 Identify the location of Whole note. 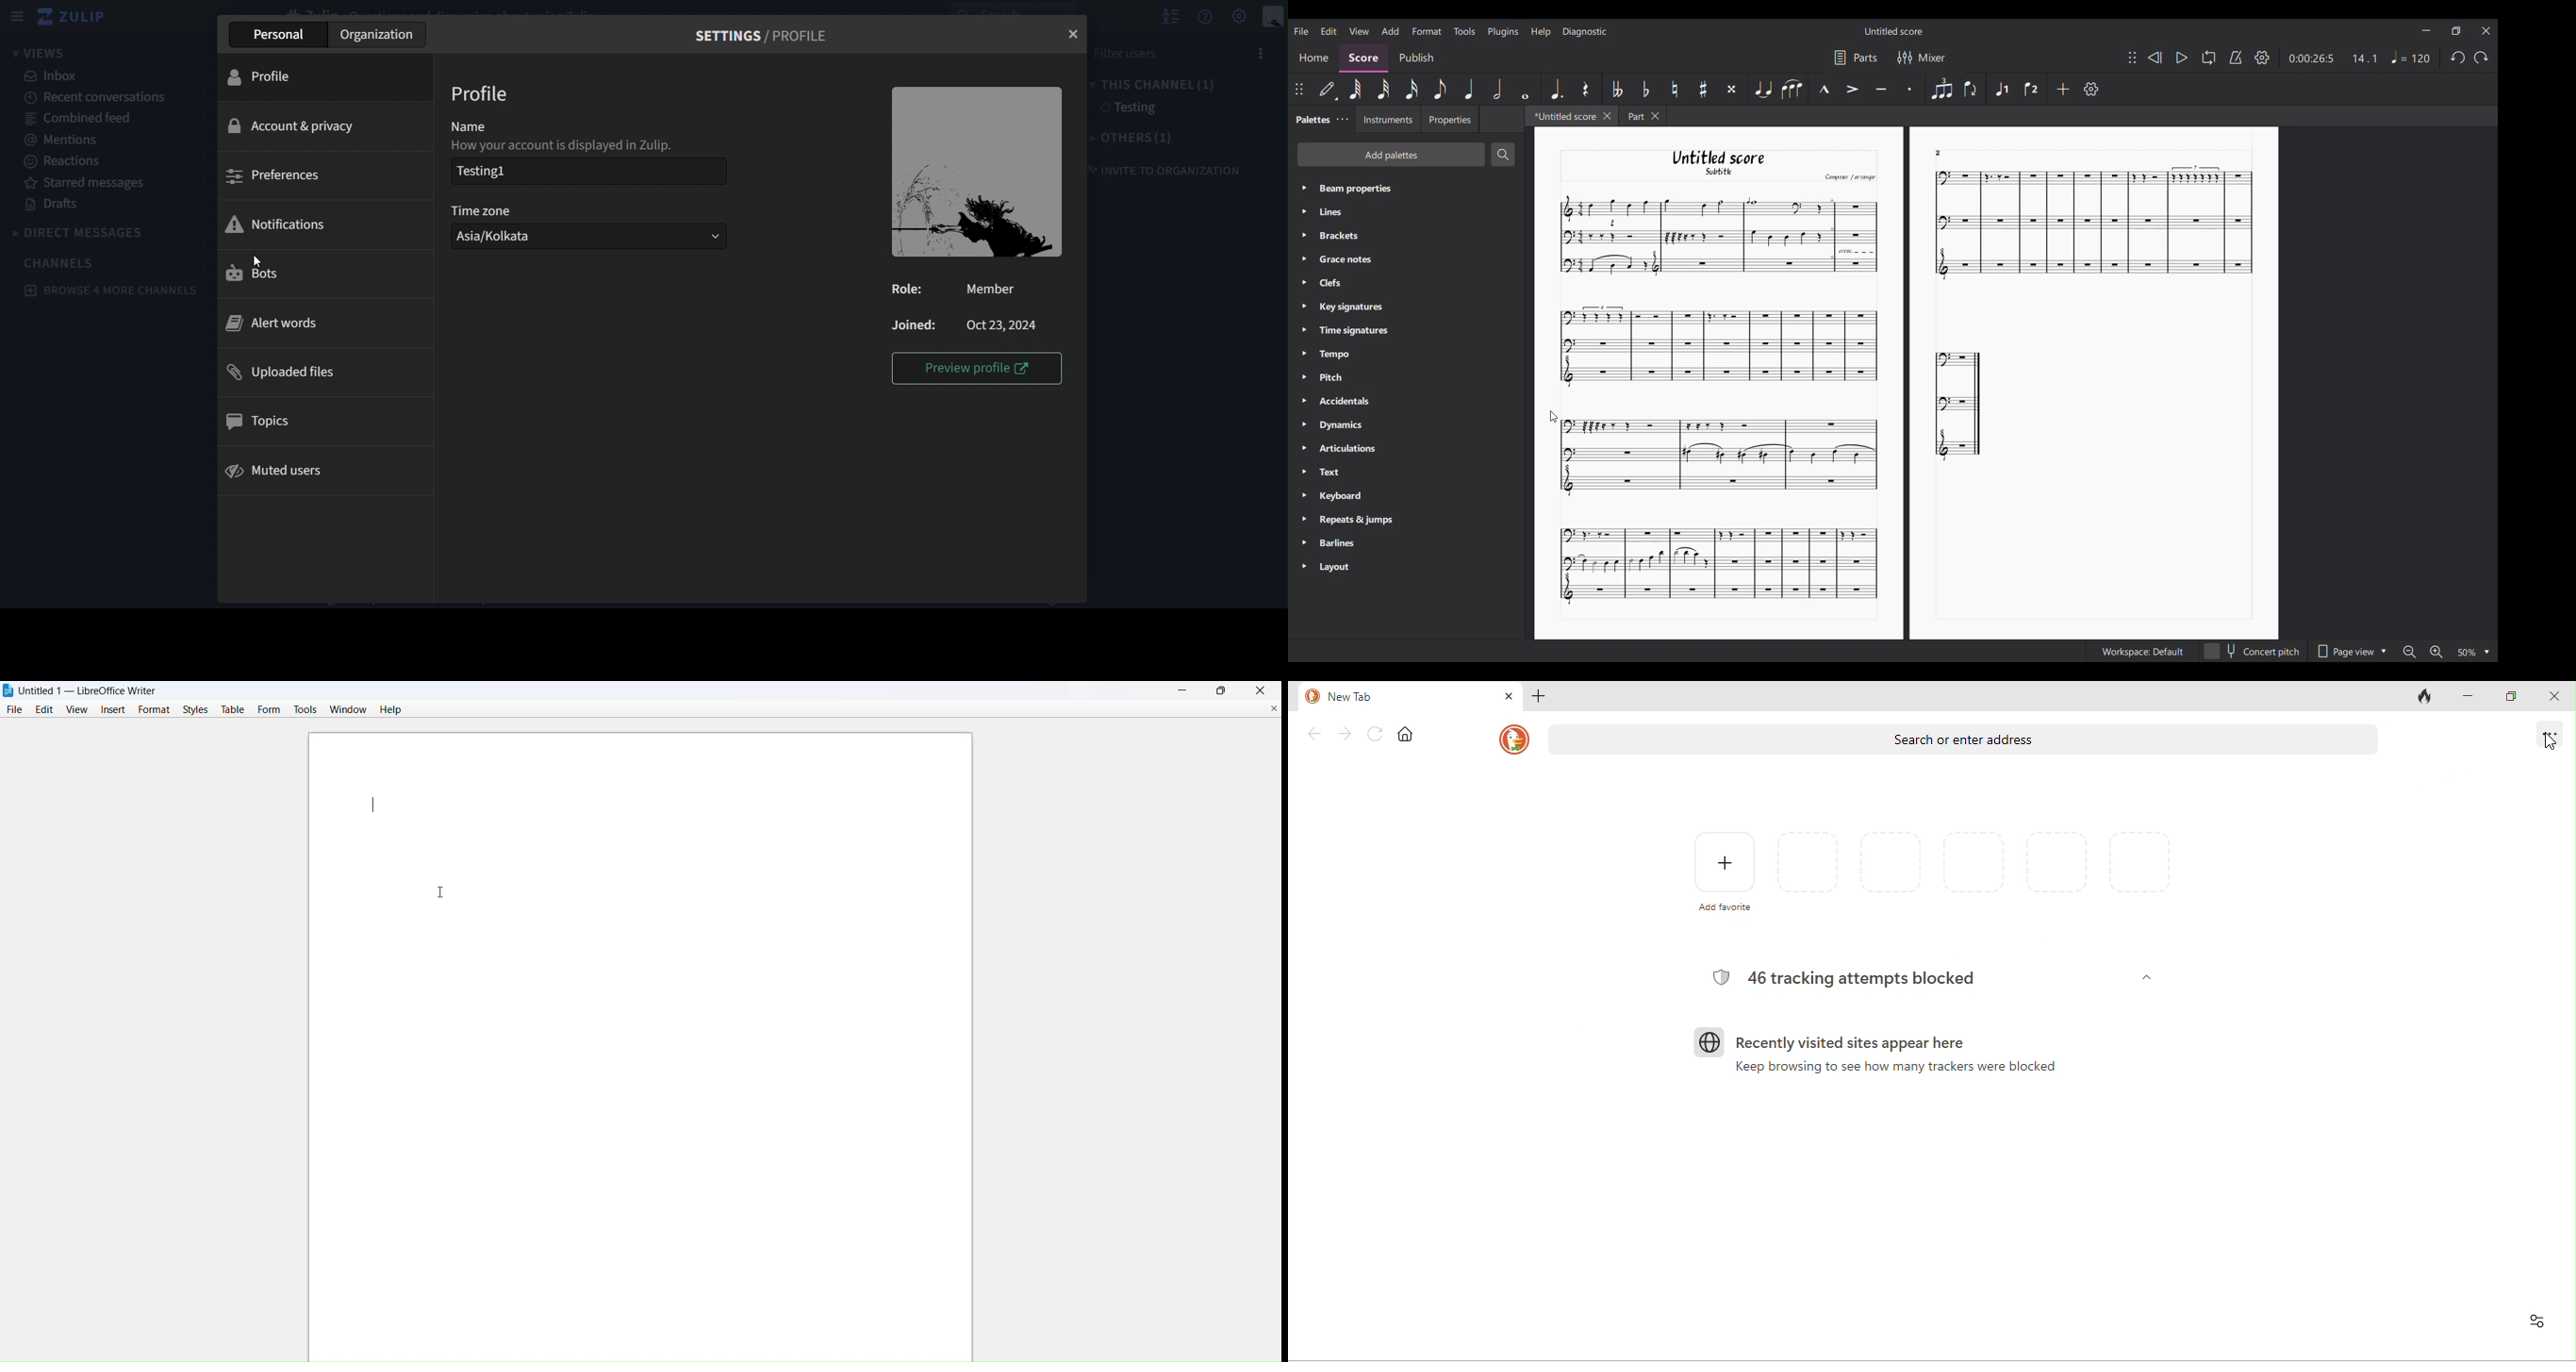
(1526, 90).